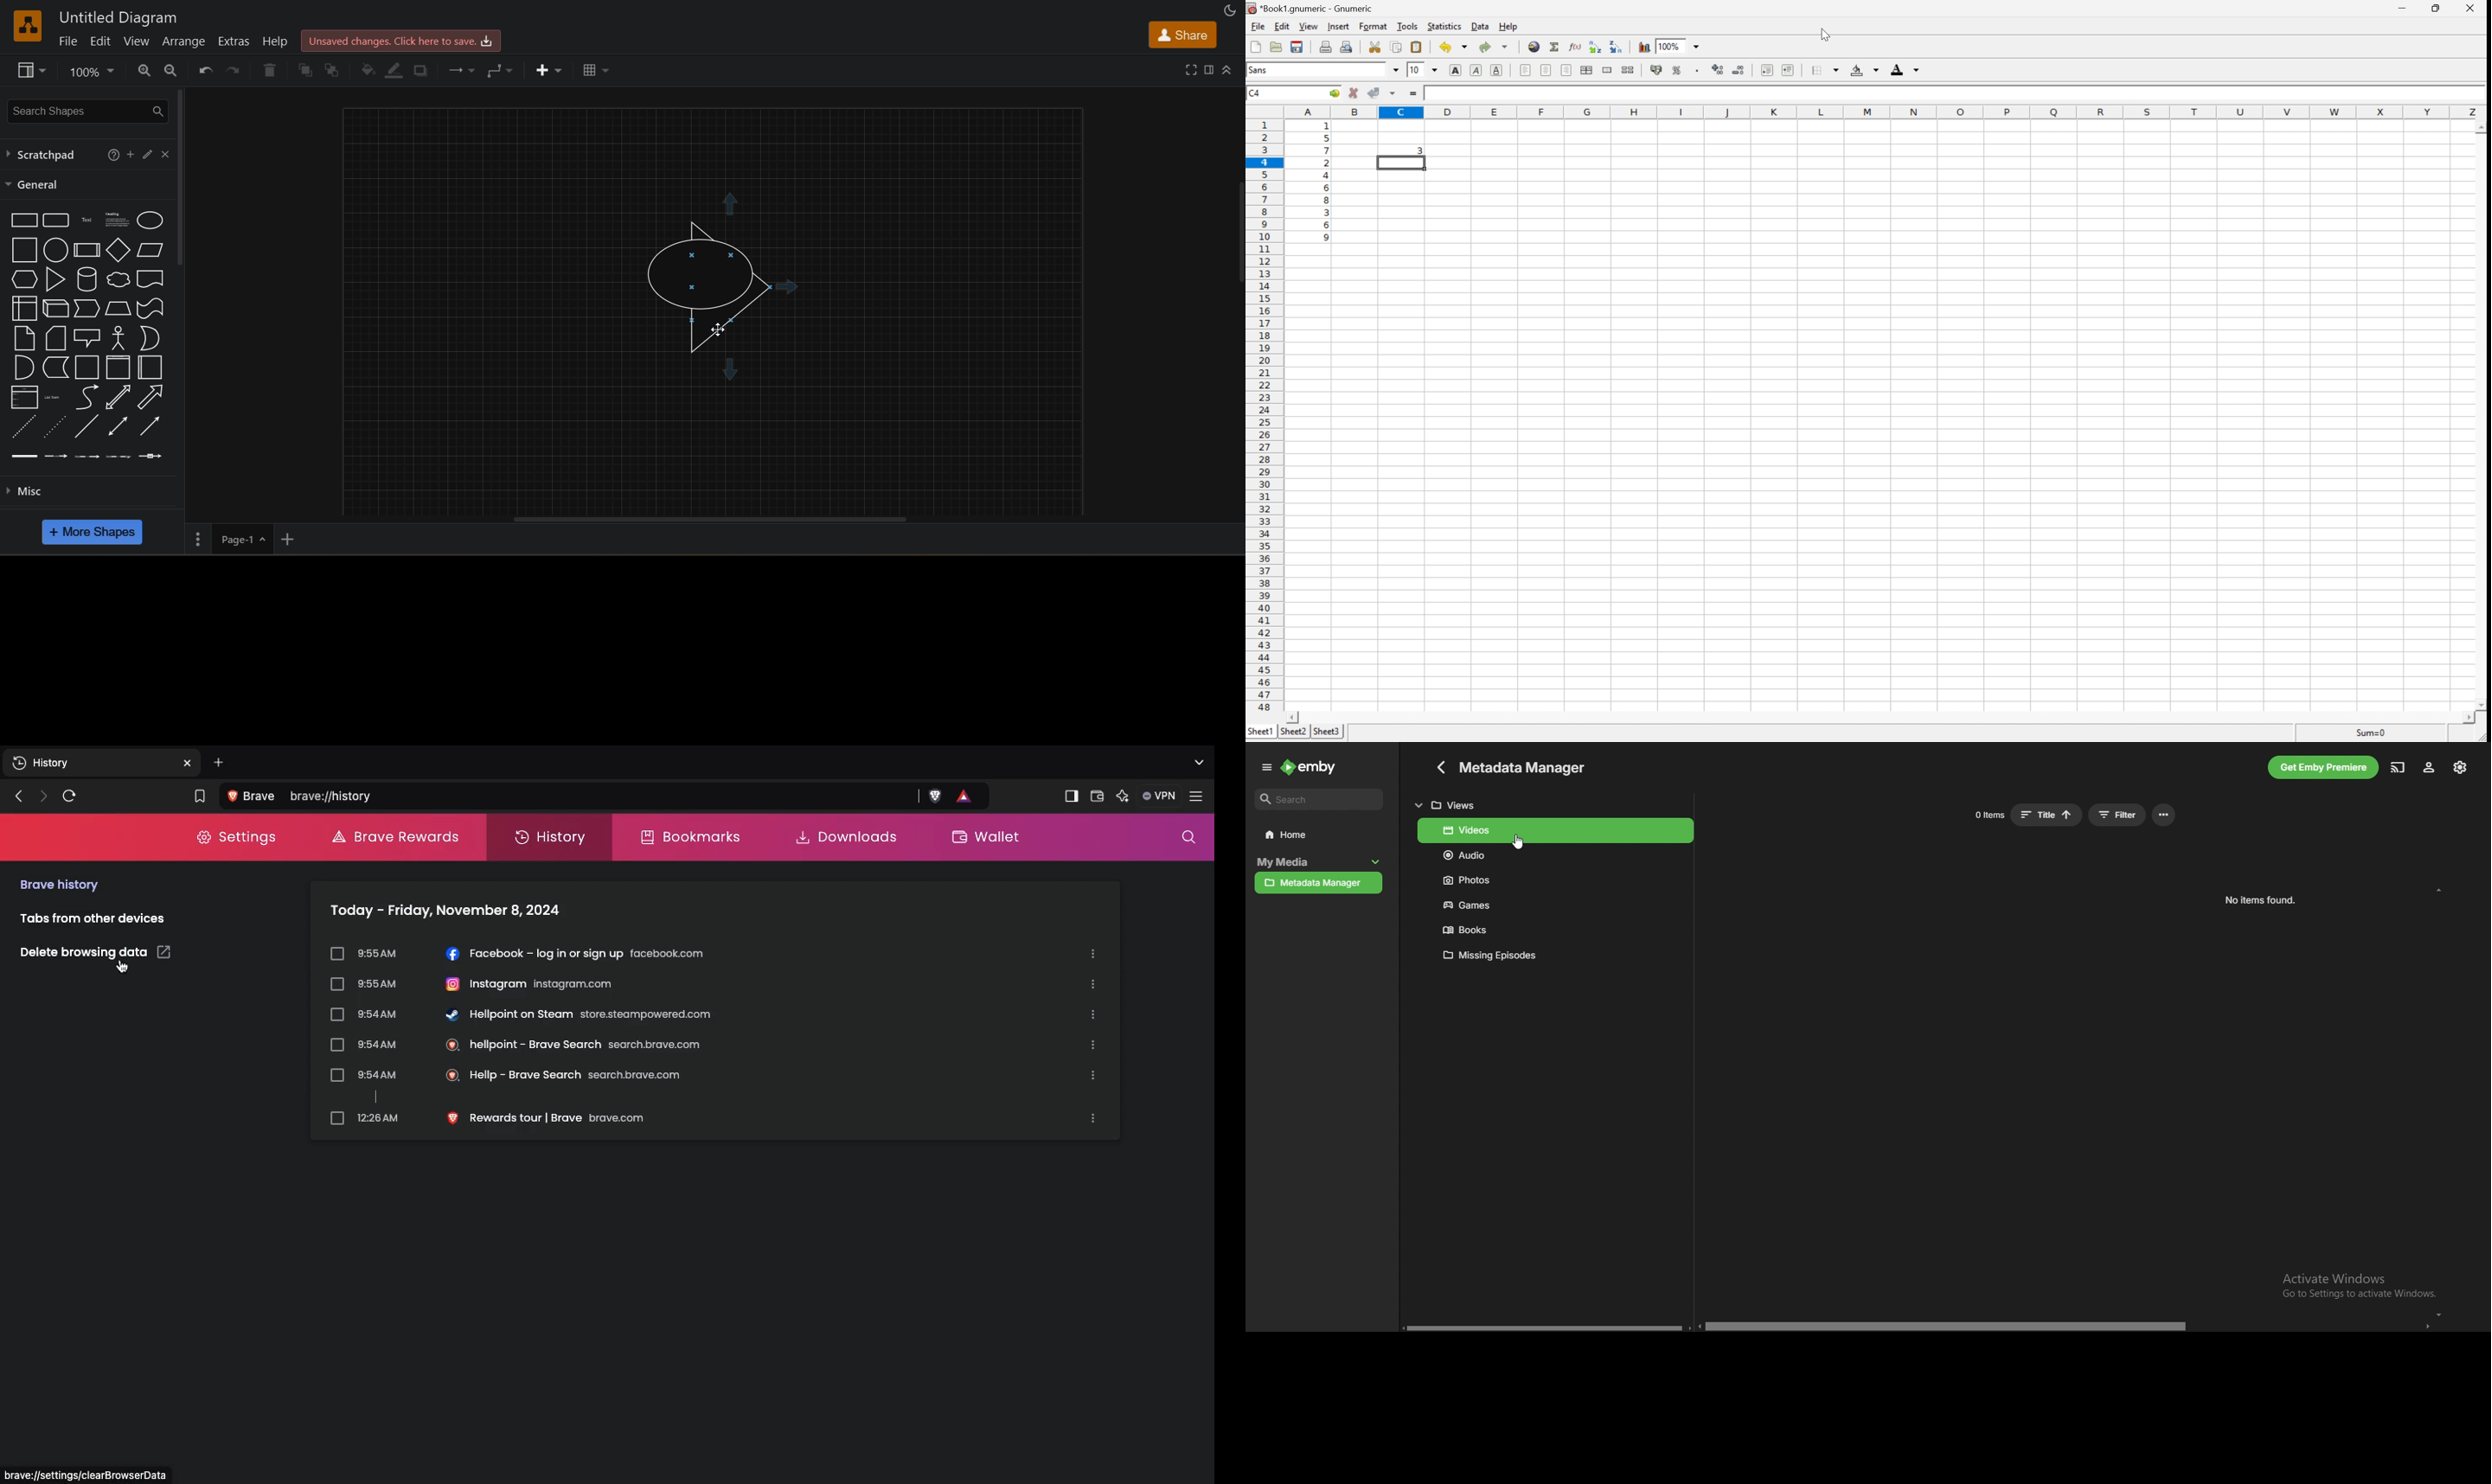 Image resolution: width=2492 pixels, height=1484 pixels. What do you see at coordinates (1551, 929) in the screenshot?
I see `books` at bounding box center [1551, 929].